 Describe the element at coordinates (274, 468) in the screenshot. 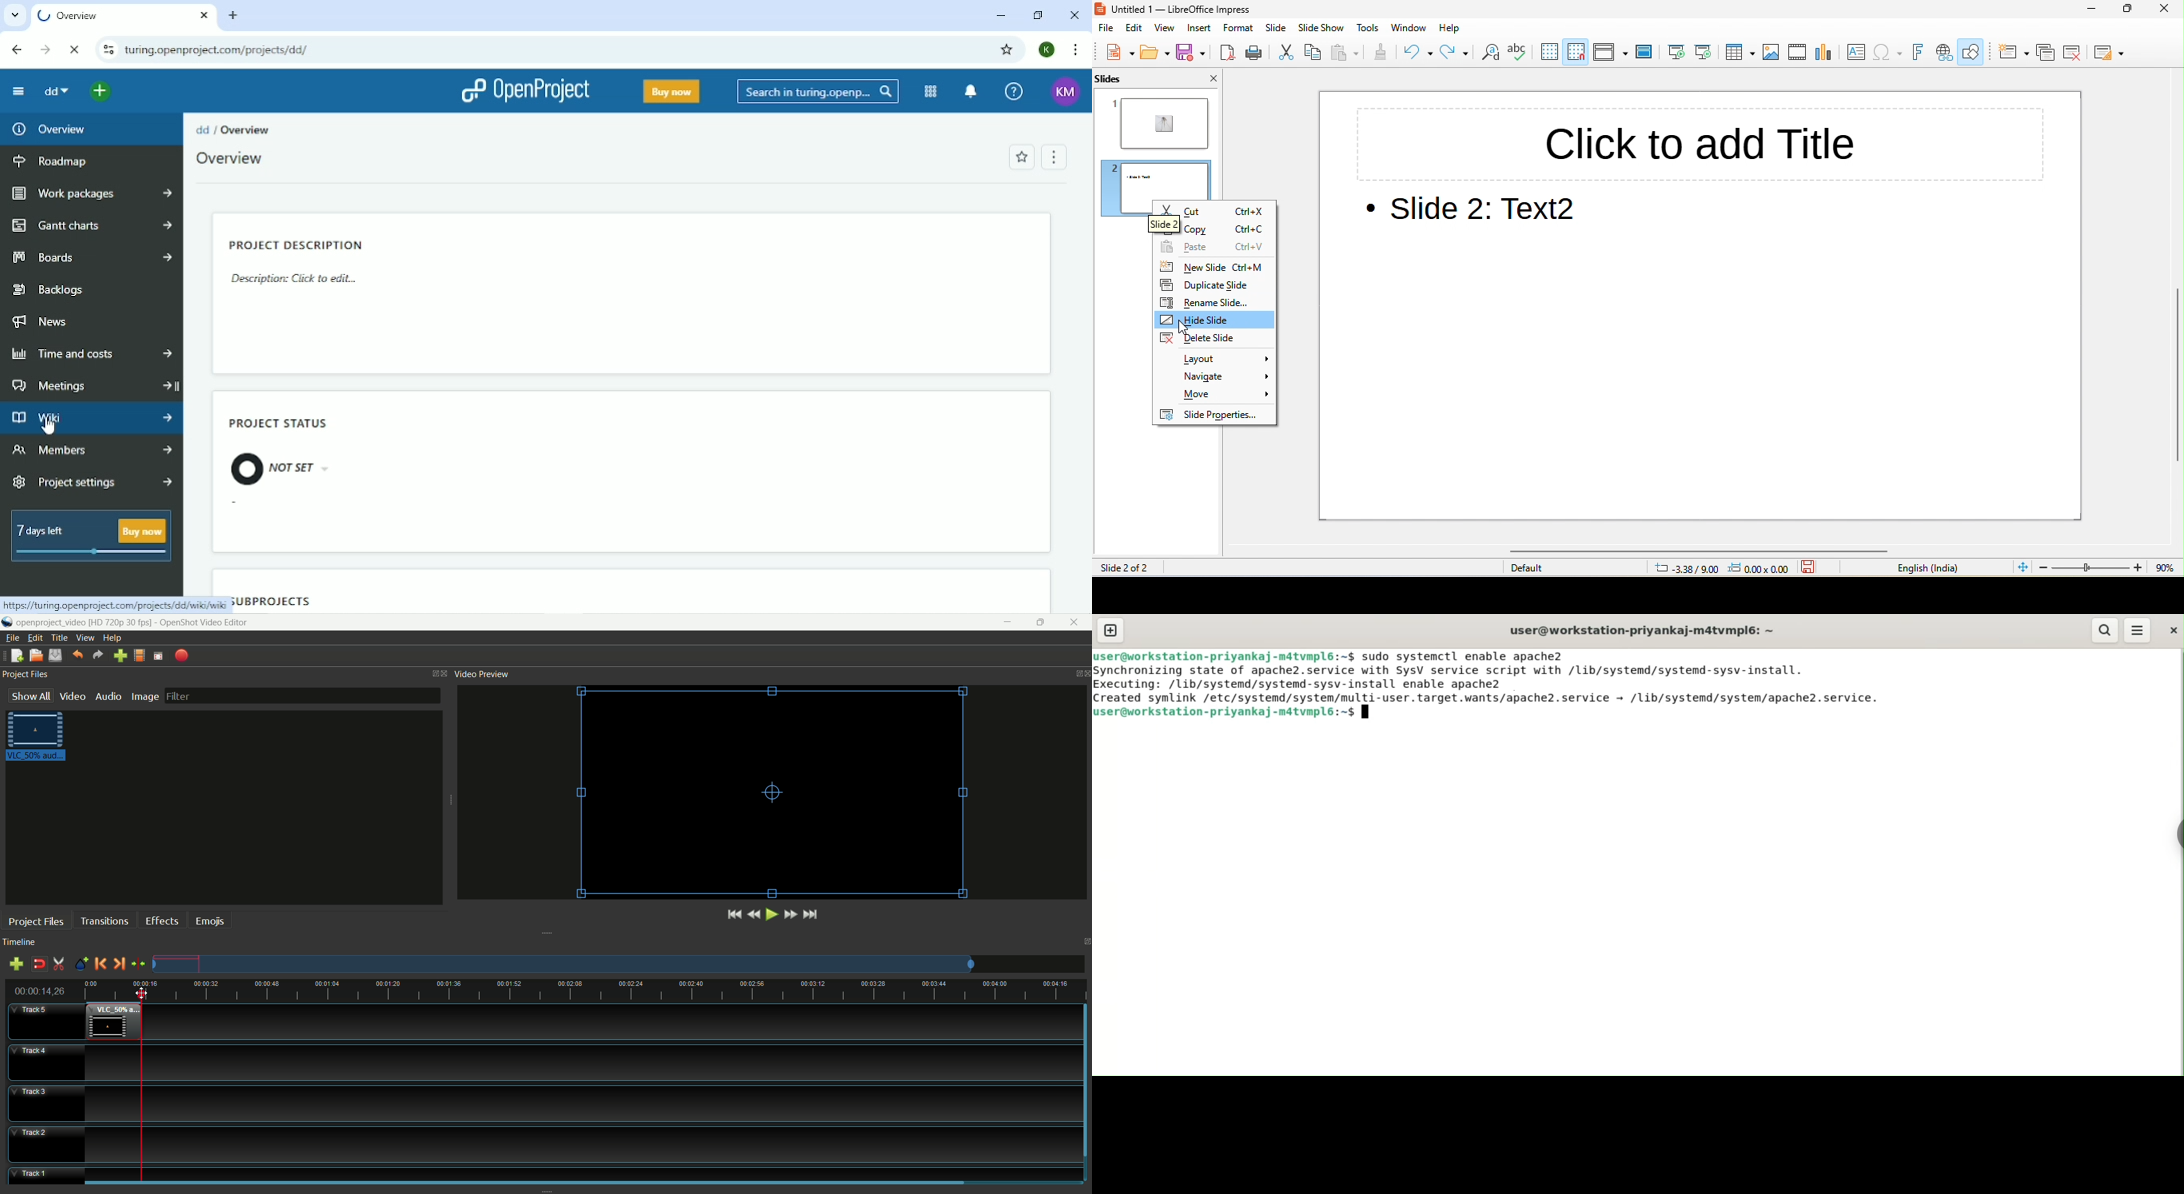

I see `NOT SET` at that location.